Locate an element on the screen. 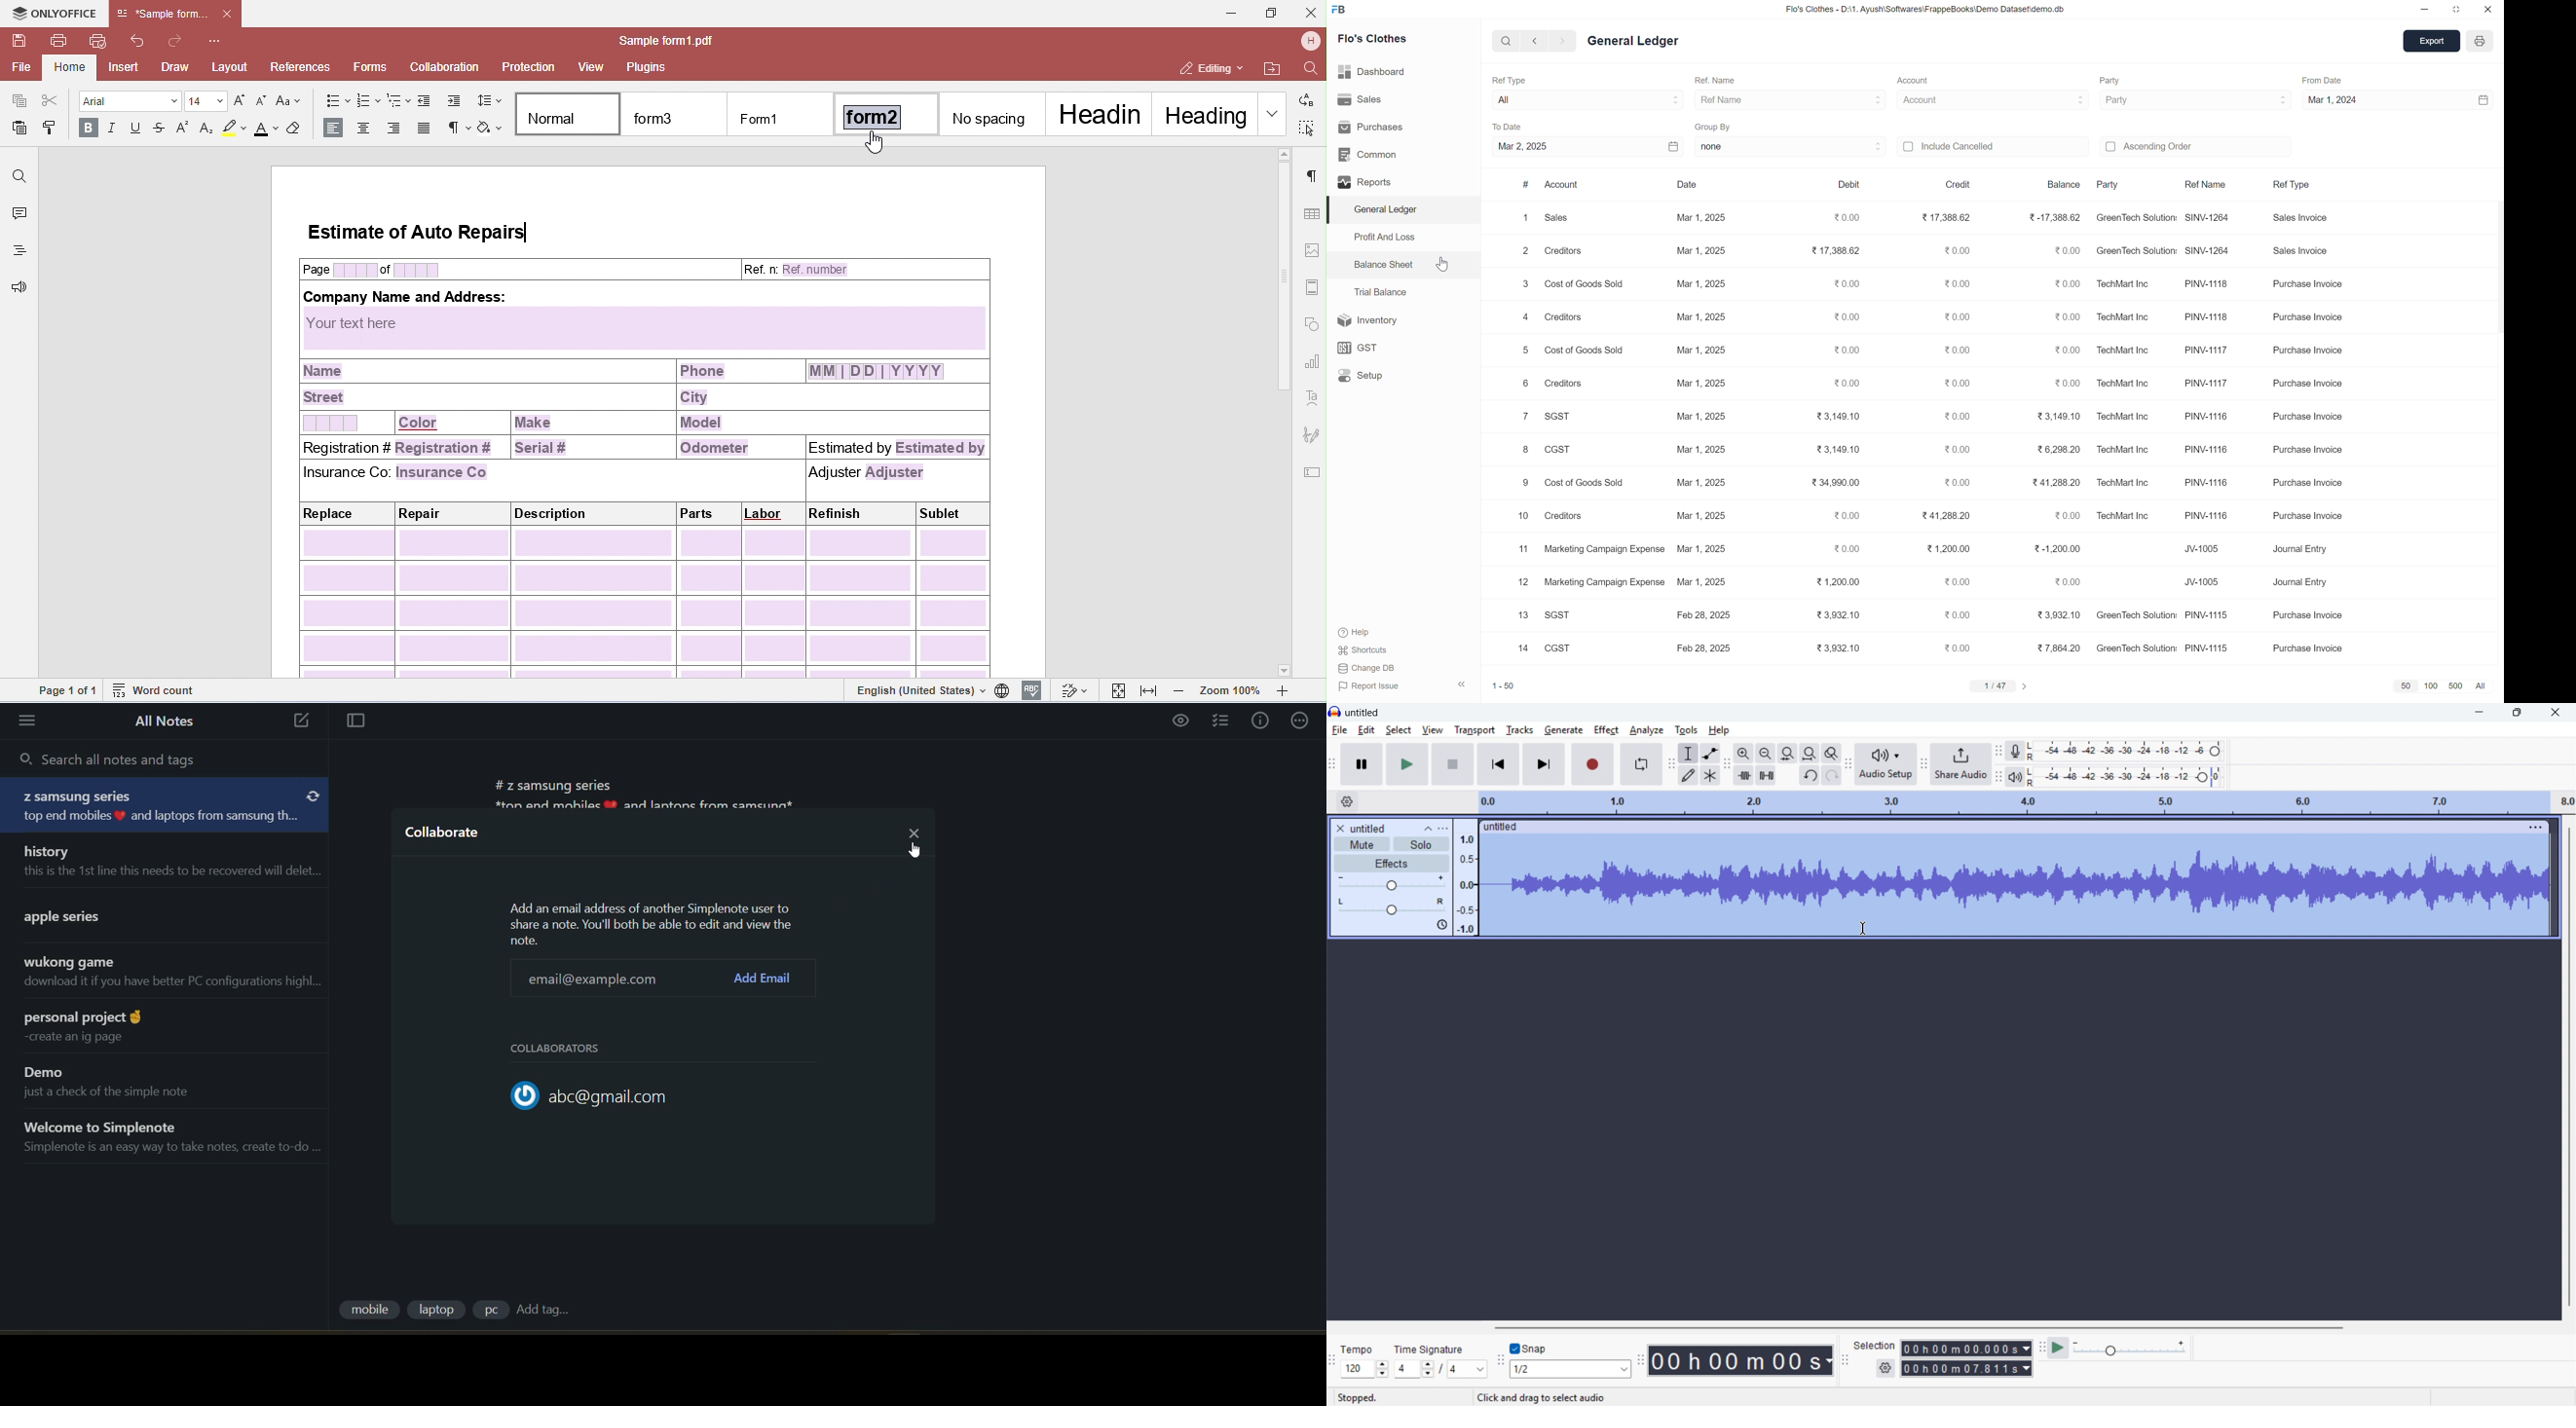 Image resolution: width=2576 pixels, height=1428 pixels. Date is located at coordinates (1690, 184).